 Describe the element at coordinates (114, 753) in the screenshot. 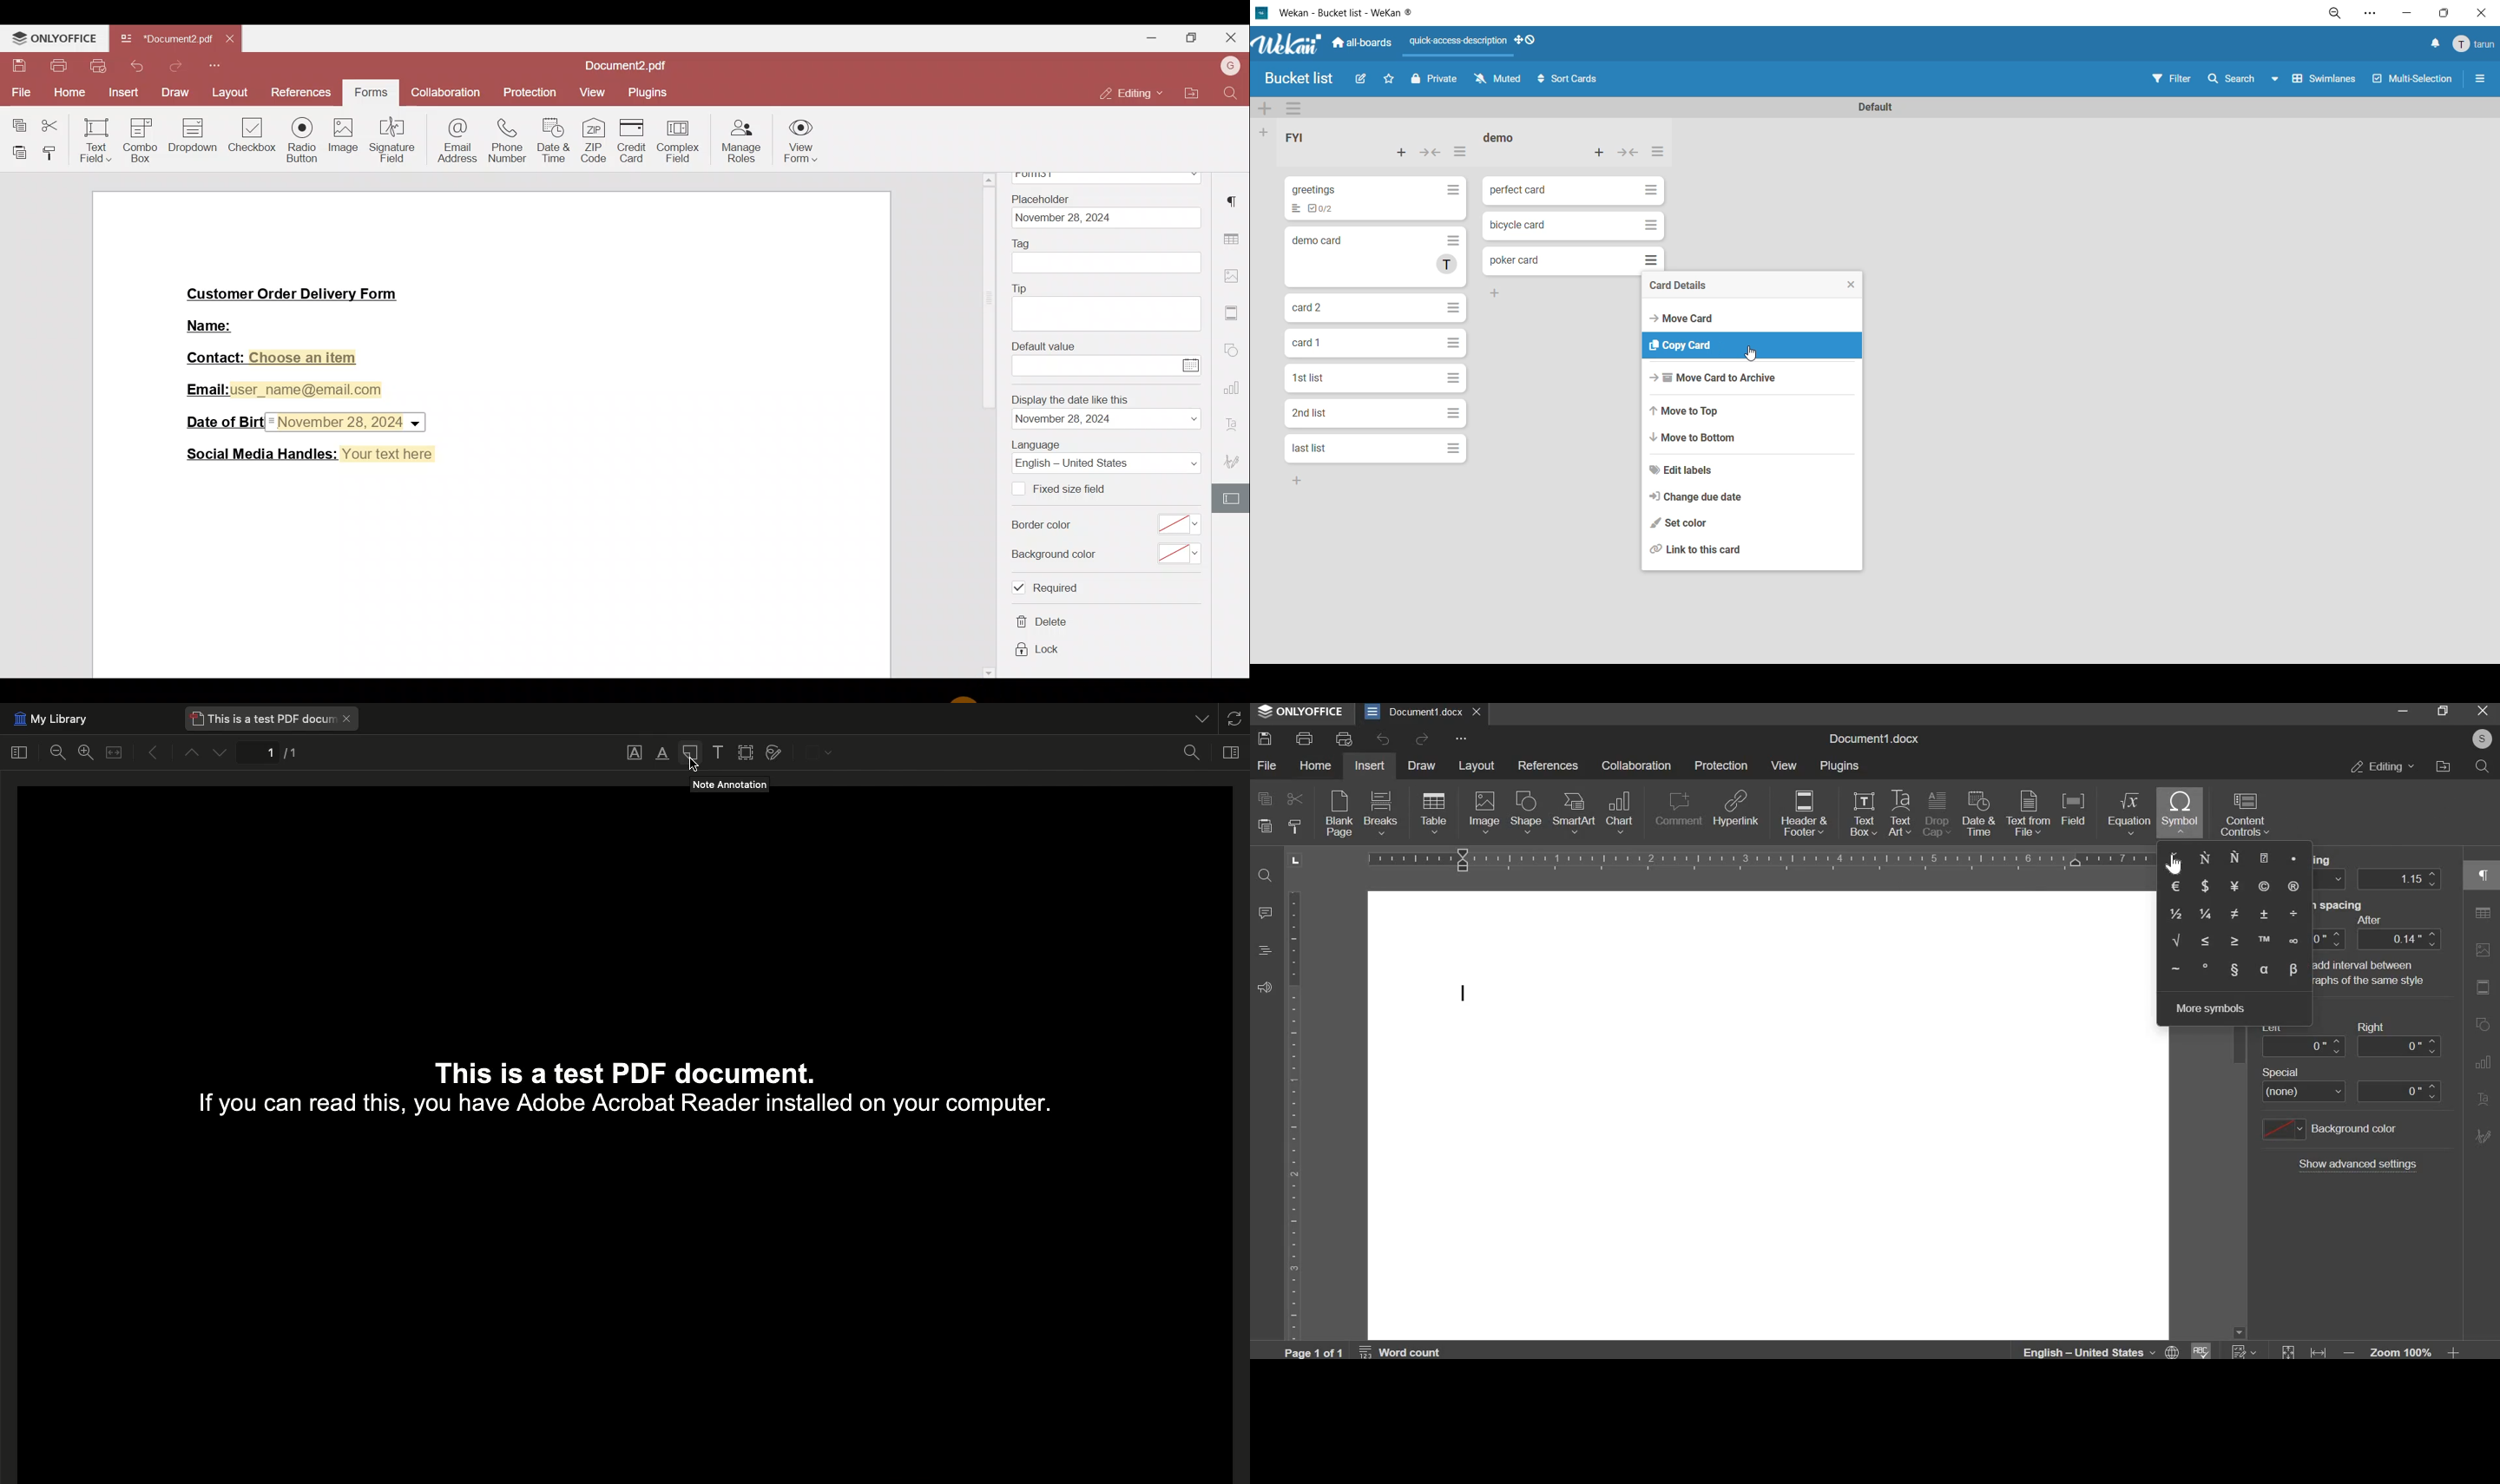

I see `Merge` at that location.